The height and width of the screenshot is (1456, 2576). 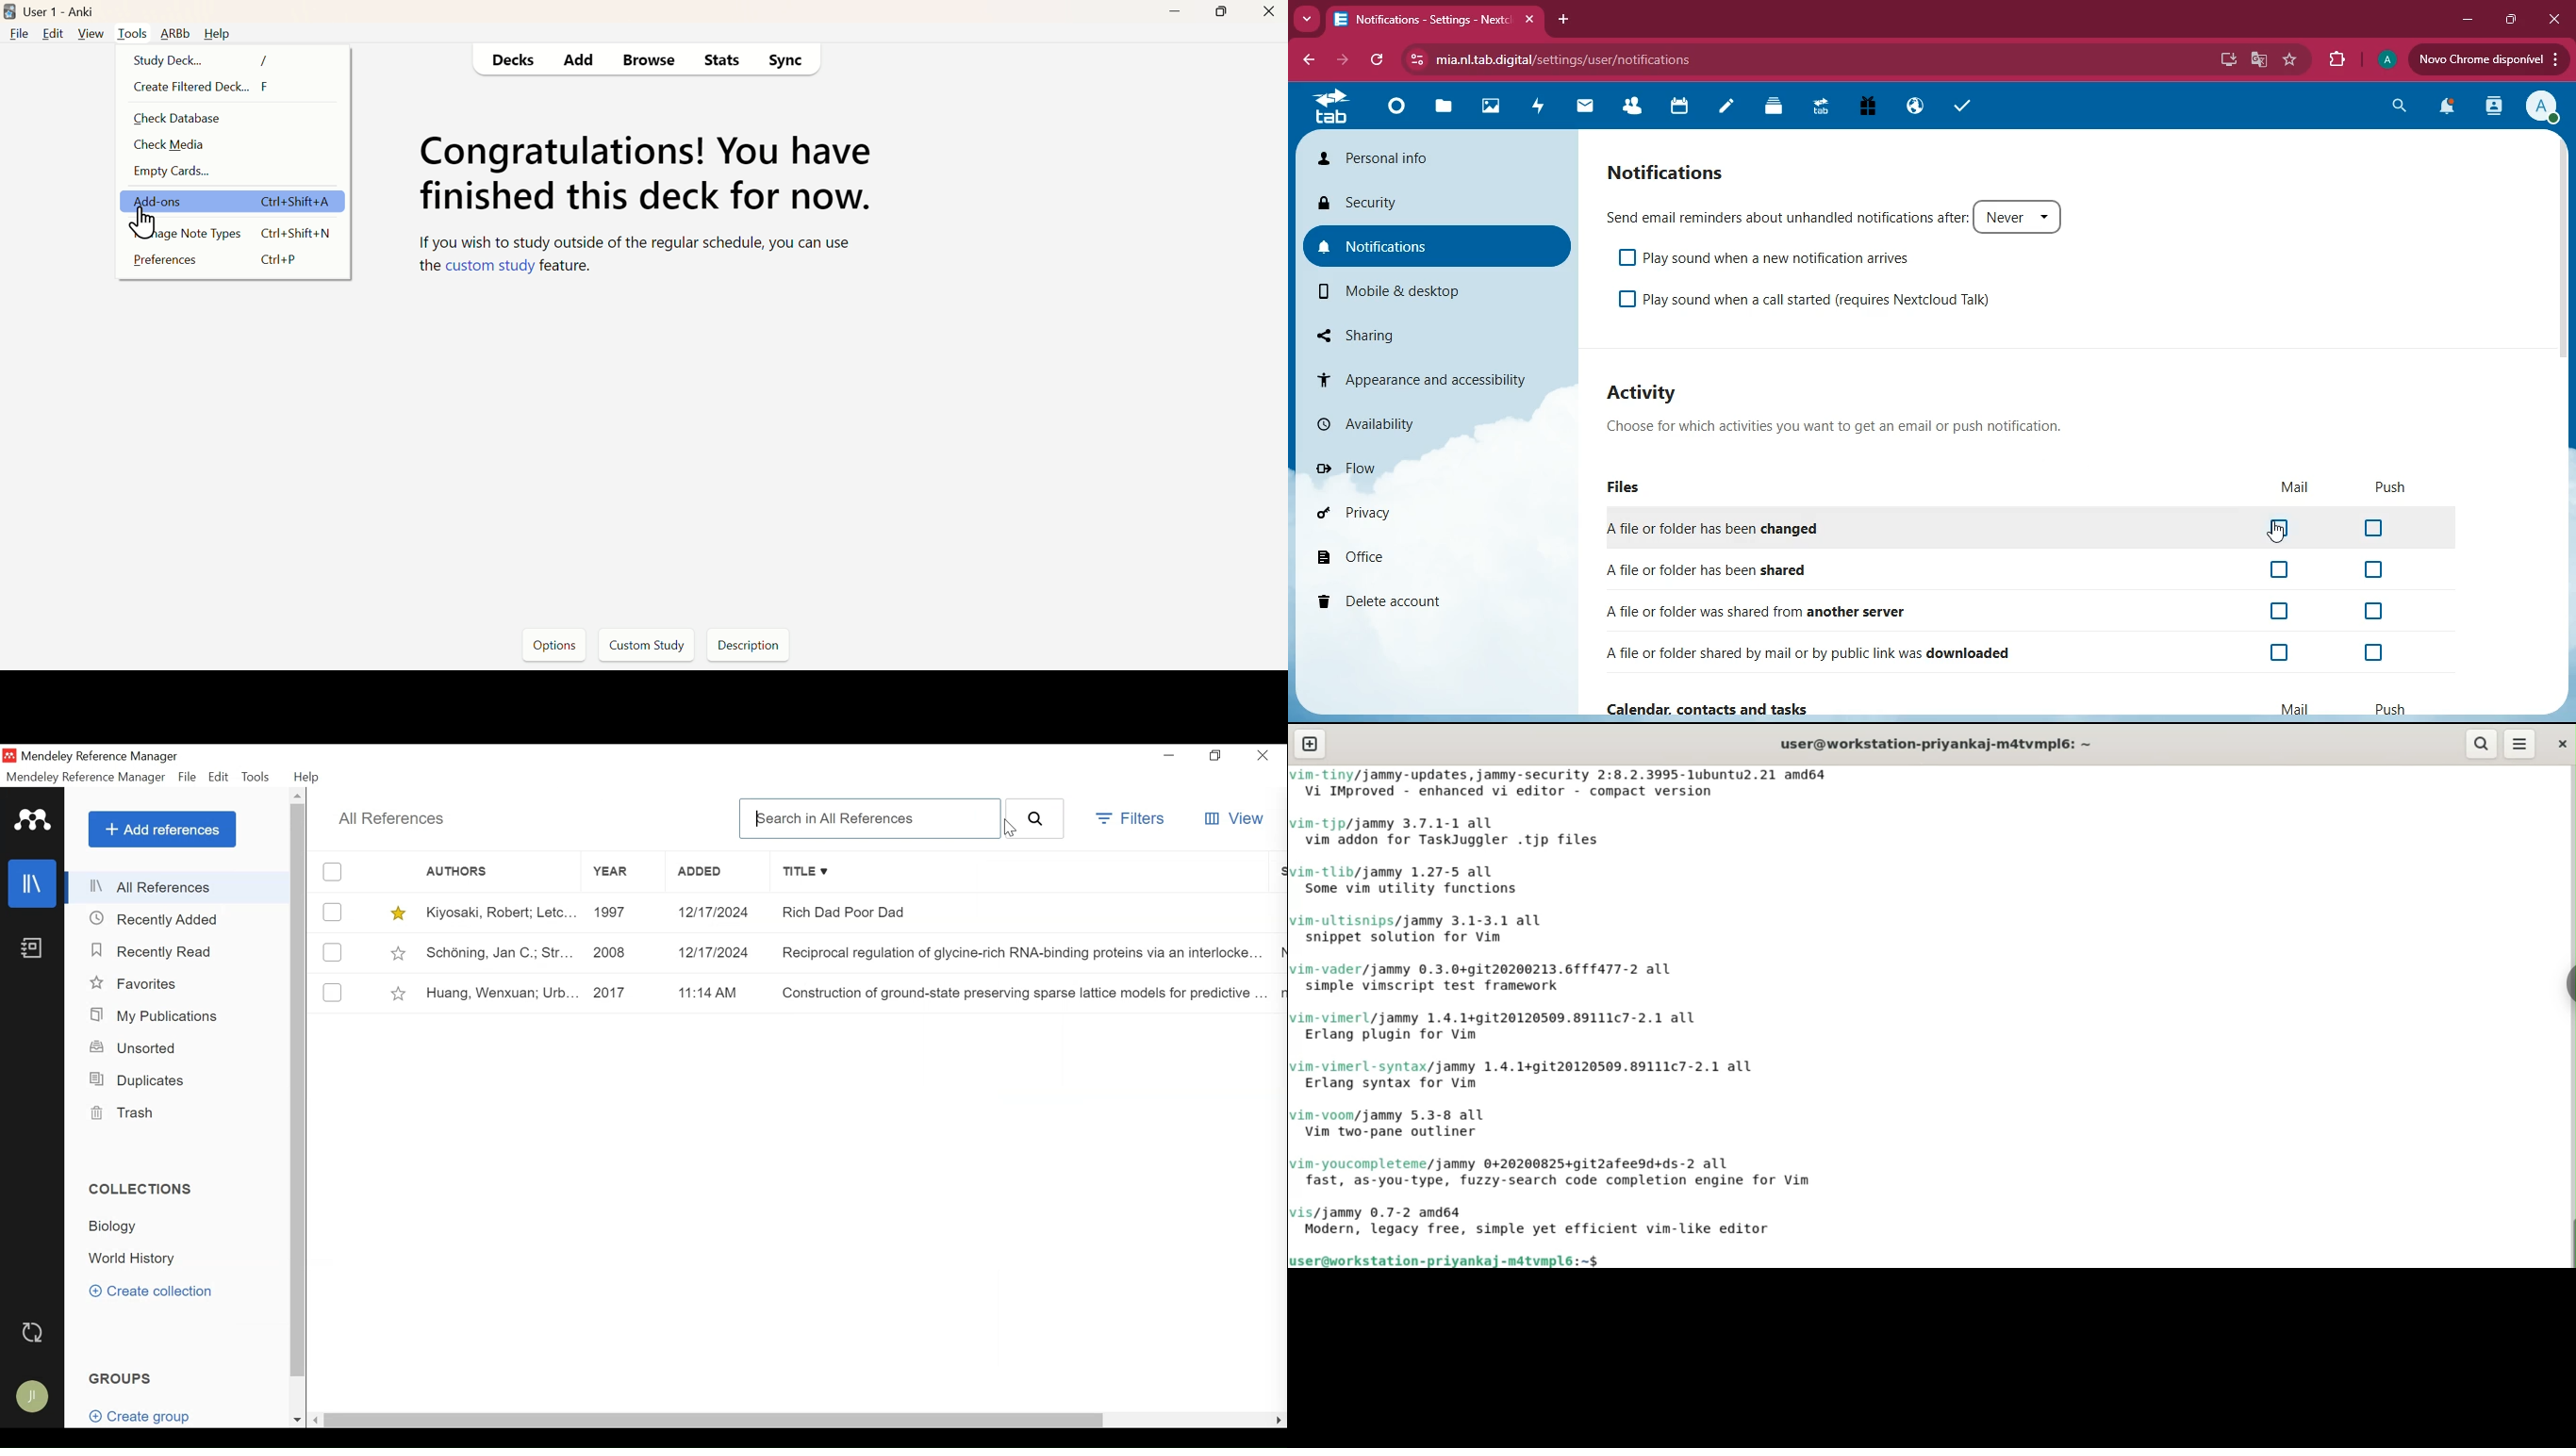 I want to click on Mendeley Reference Manager, so click(x=121, y=757).